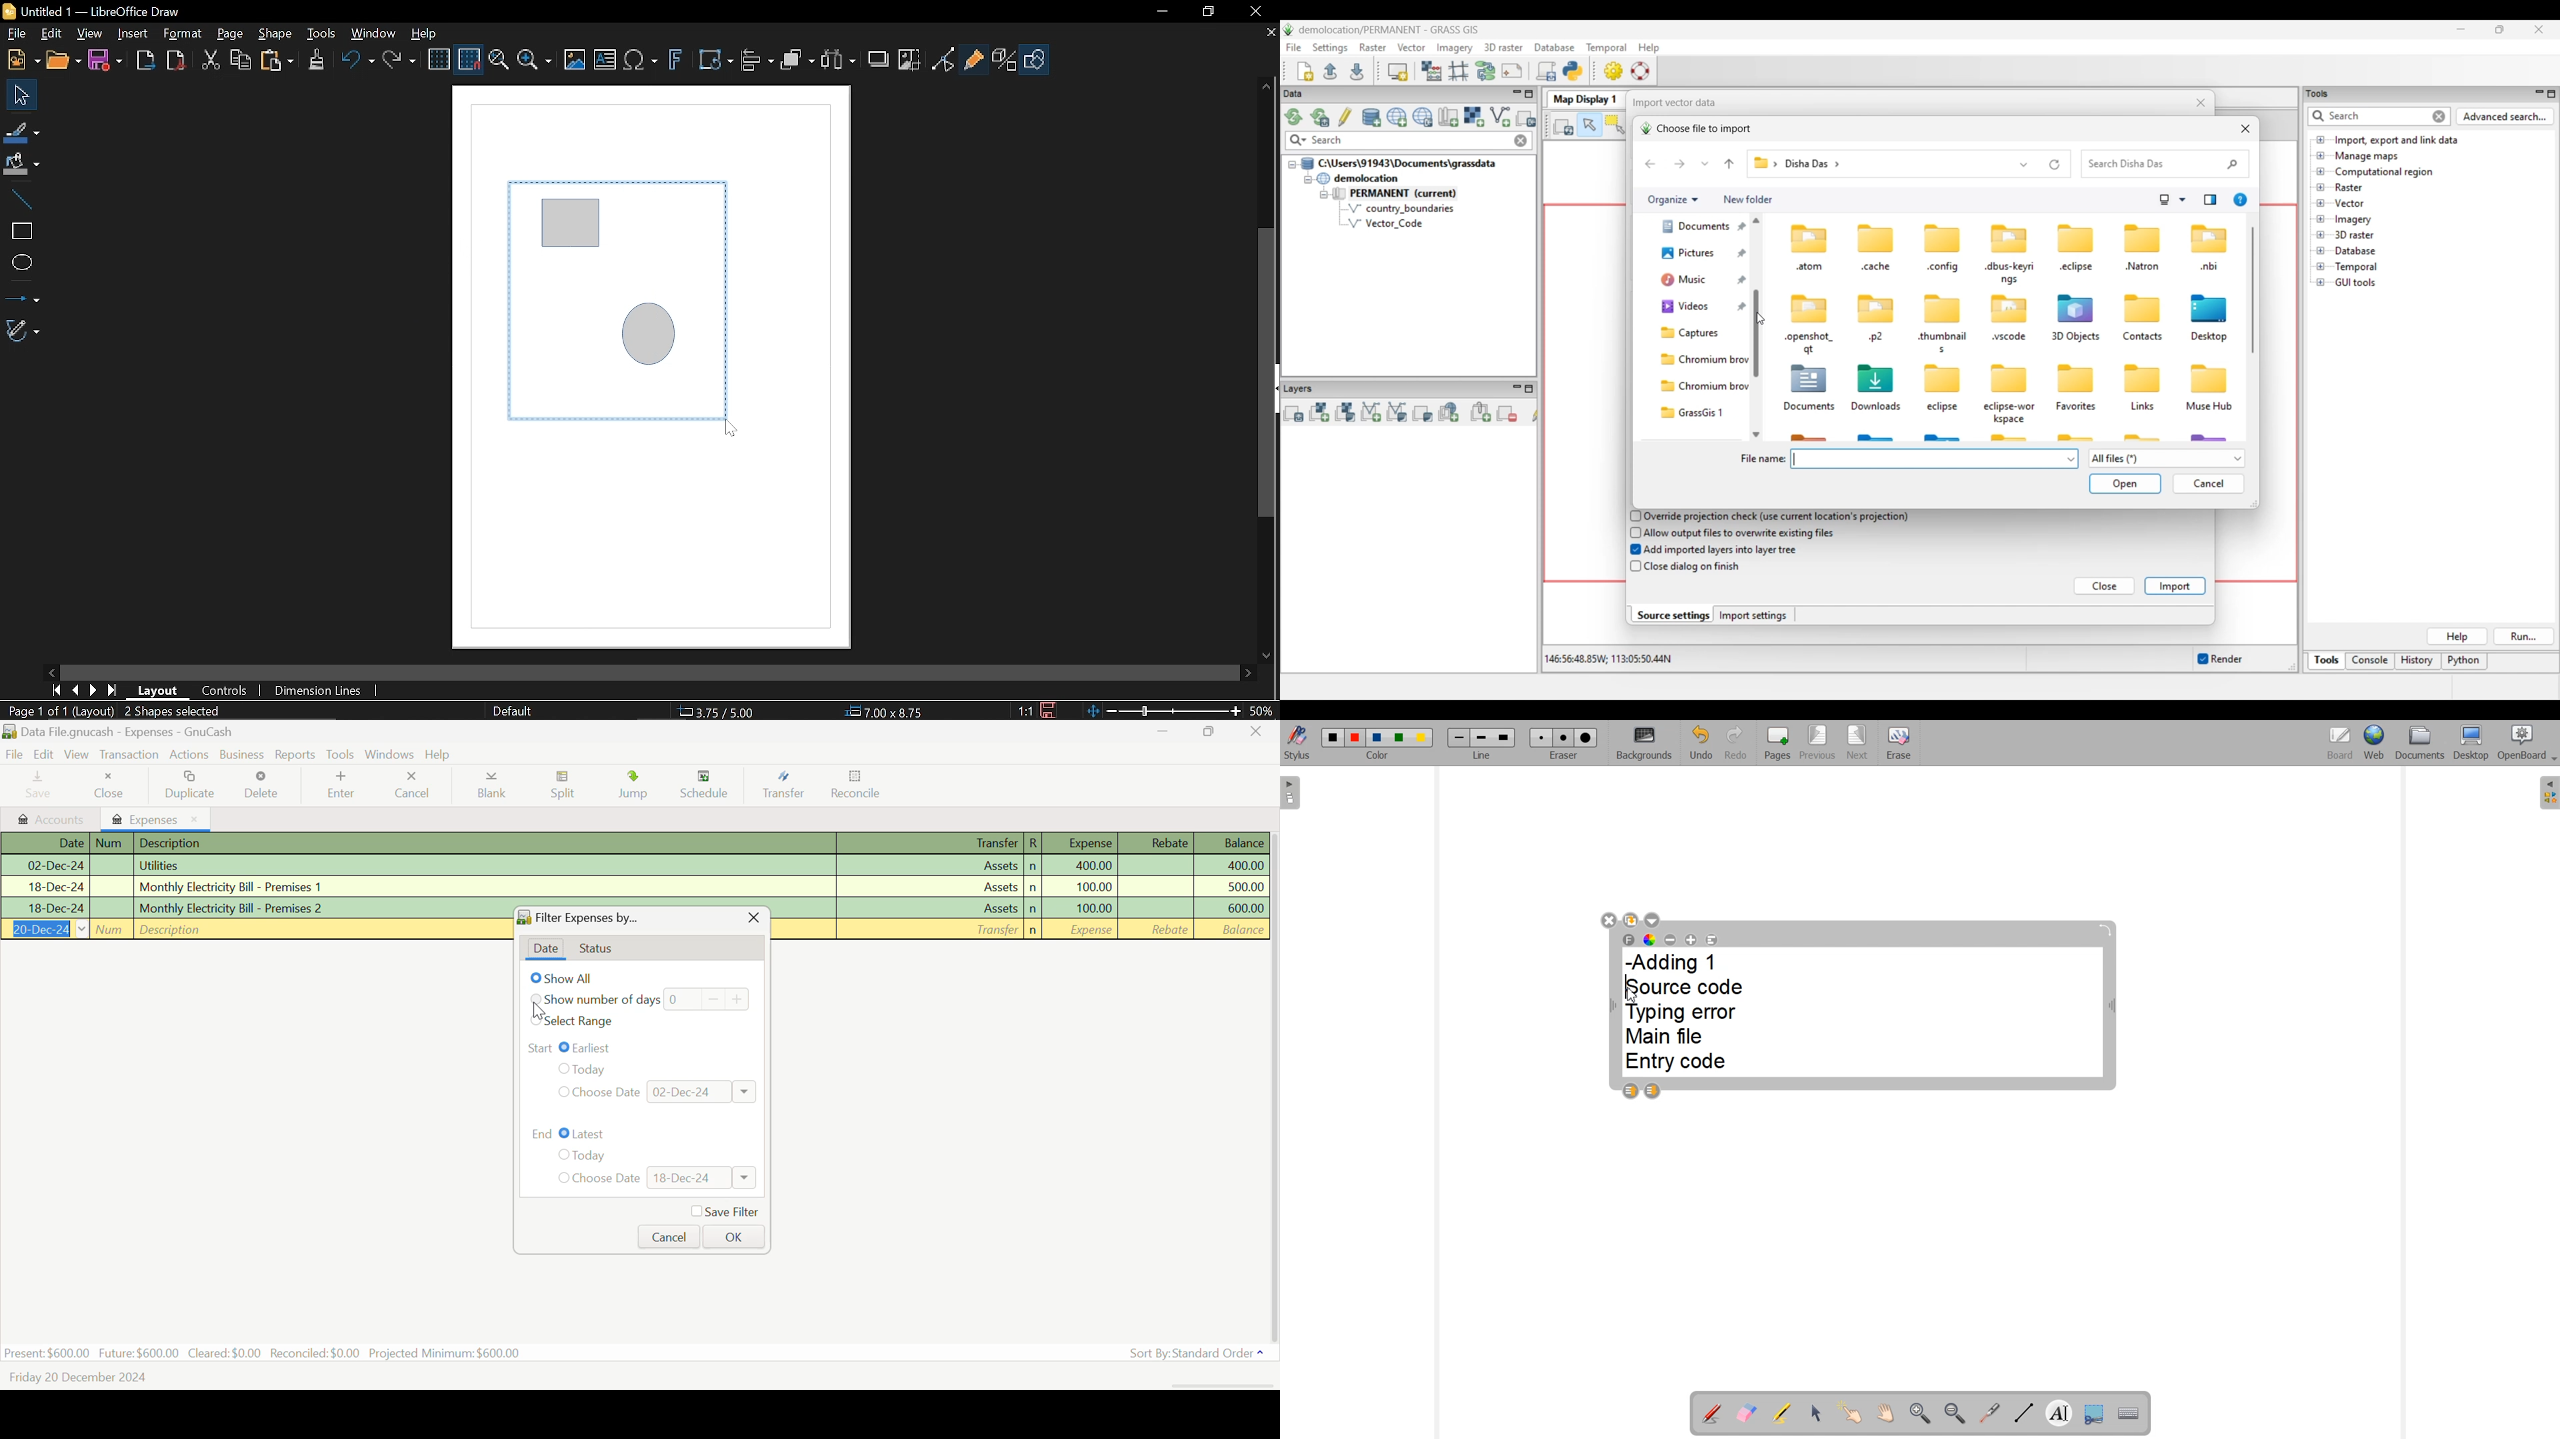  Describe the element at coordinates (585, 1070) in the screenshot. I see `Today` at that location.